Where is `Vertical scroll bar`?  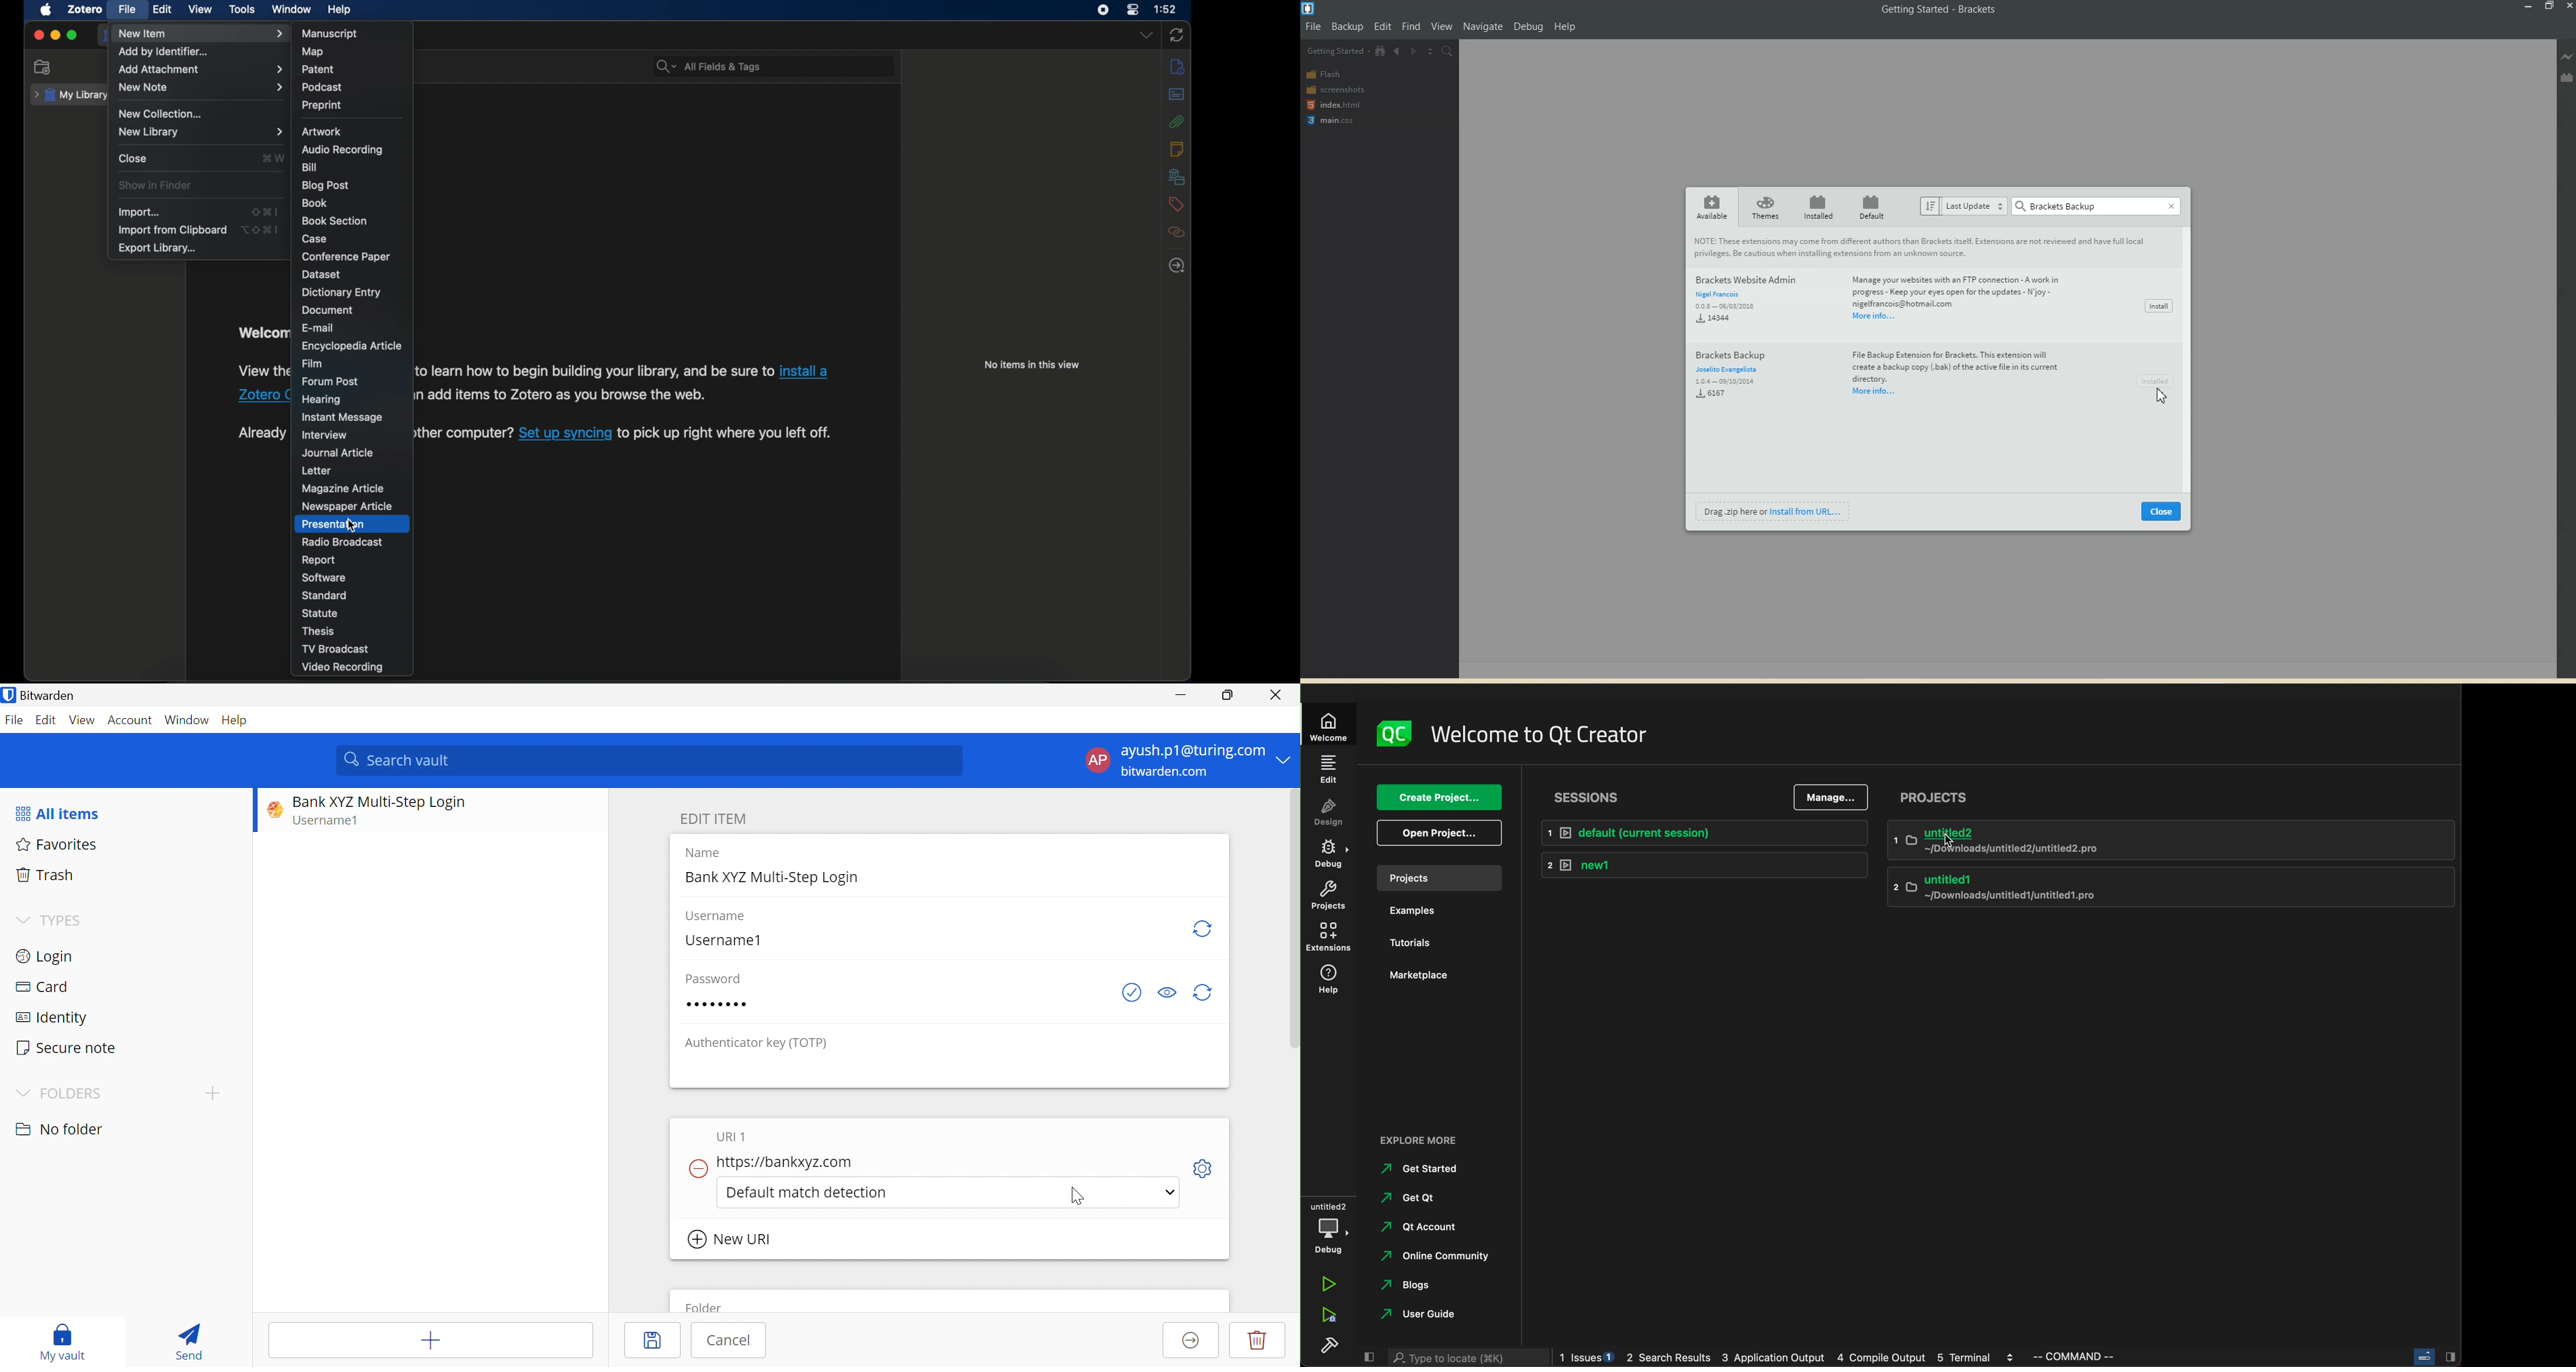 Vertical scroll bar is located at coordinates (2190, 360).